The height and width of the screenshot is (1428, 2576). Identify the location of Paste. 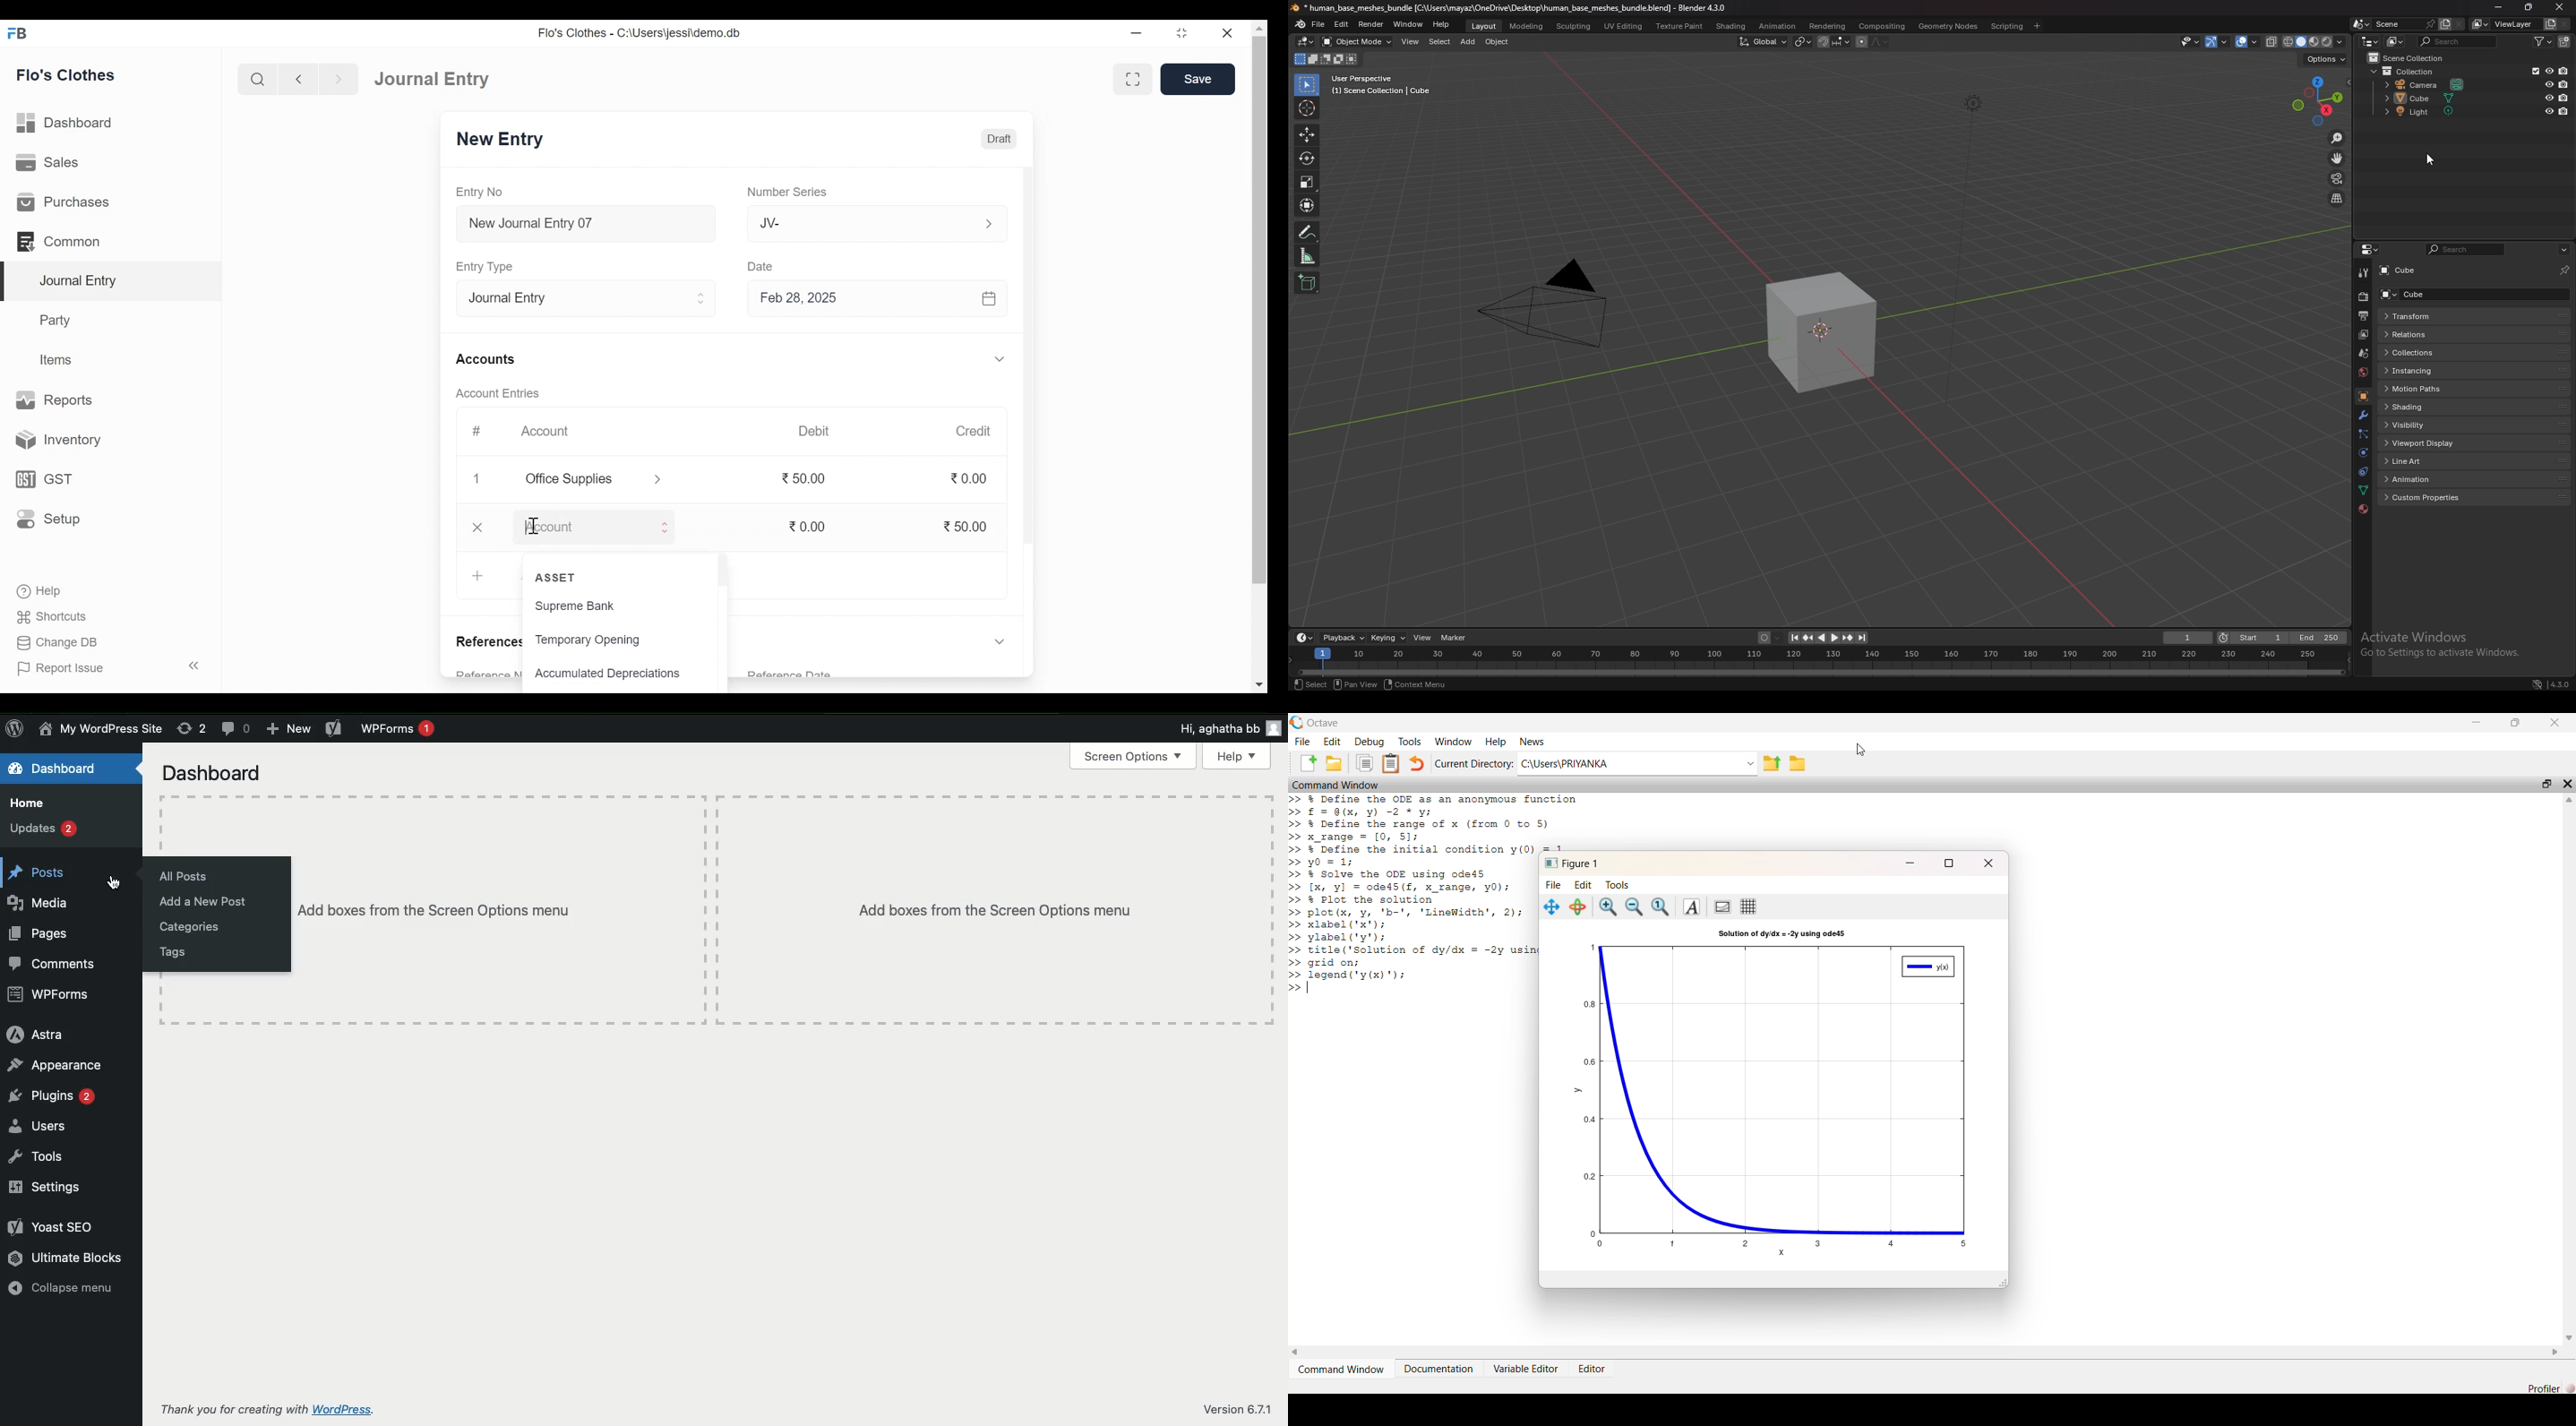
(1391, 763).